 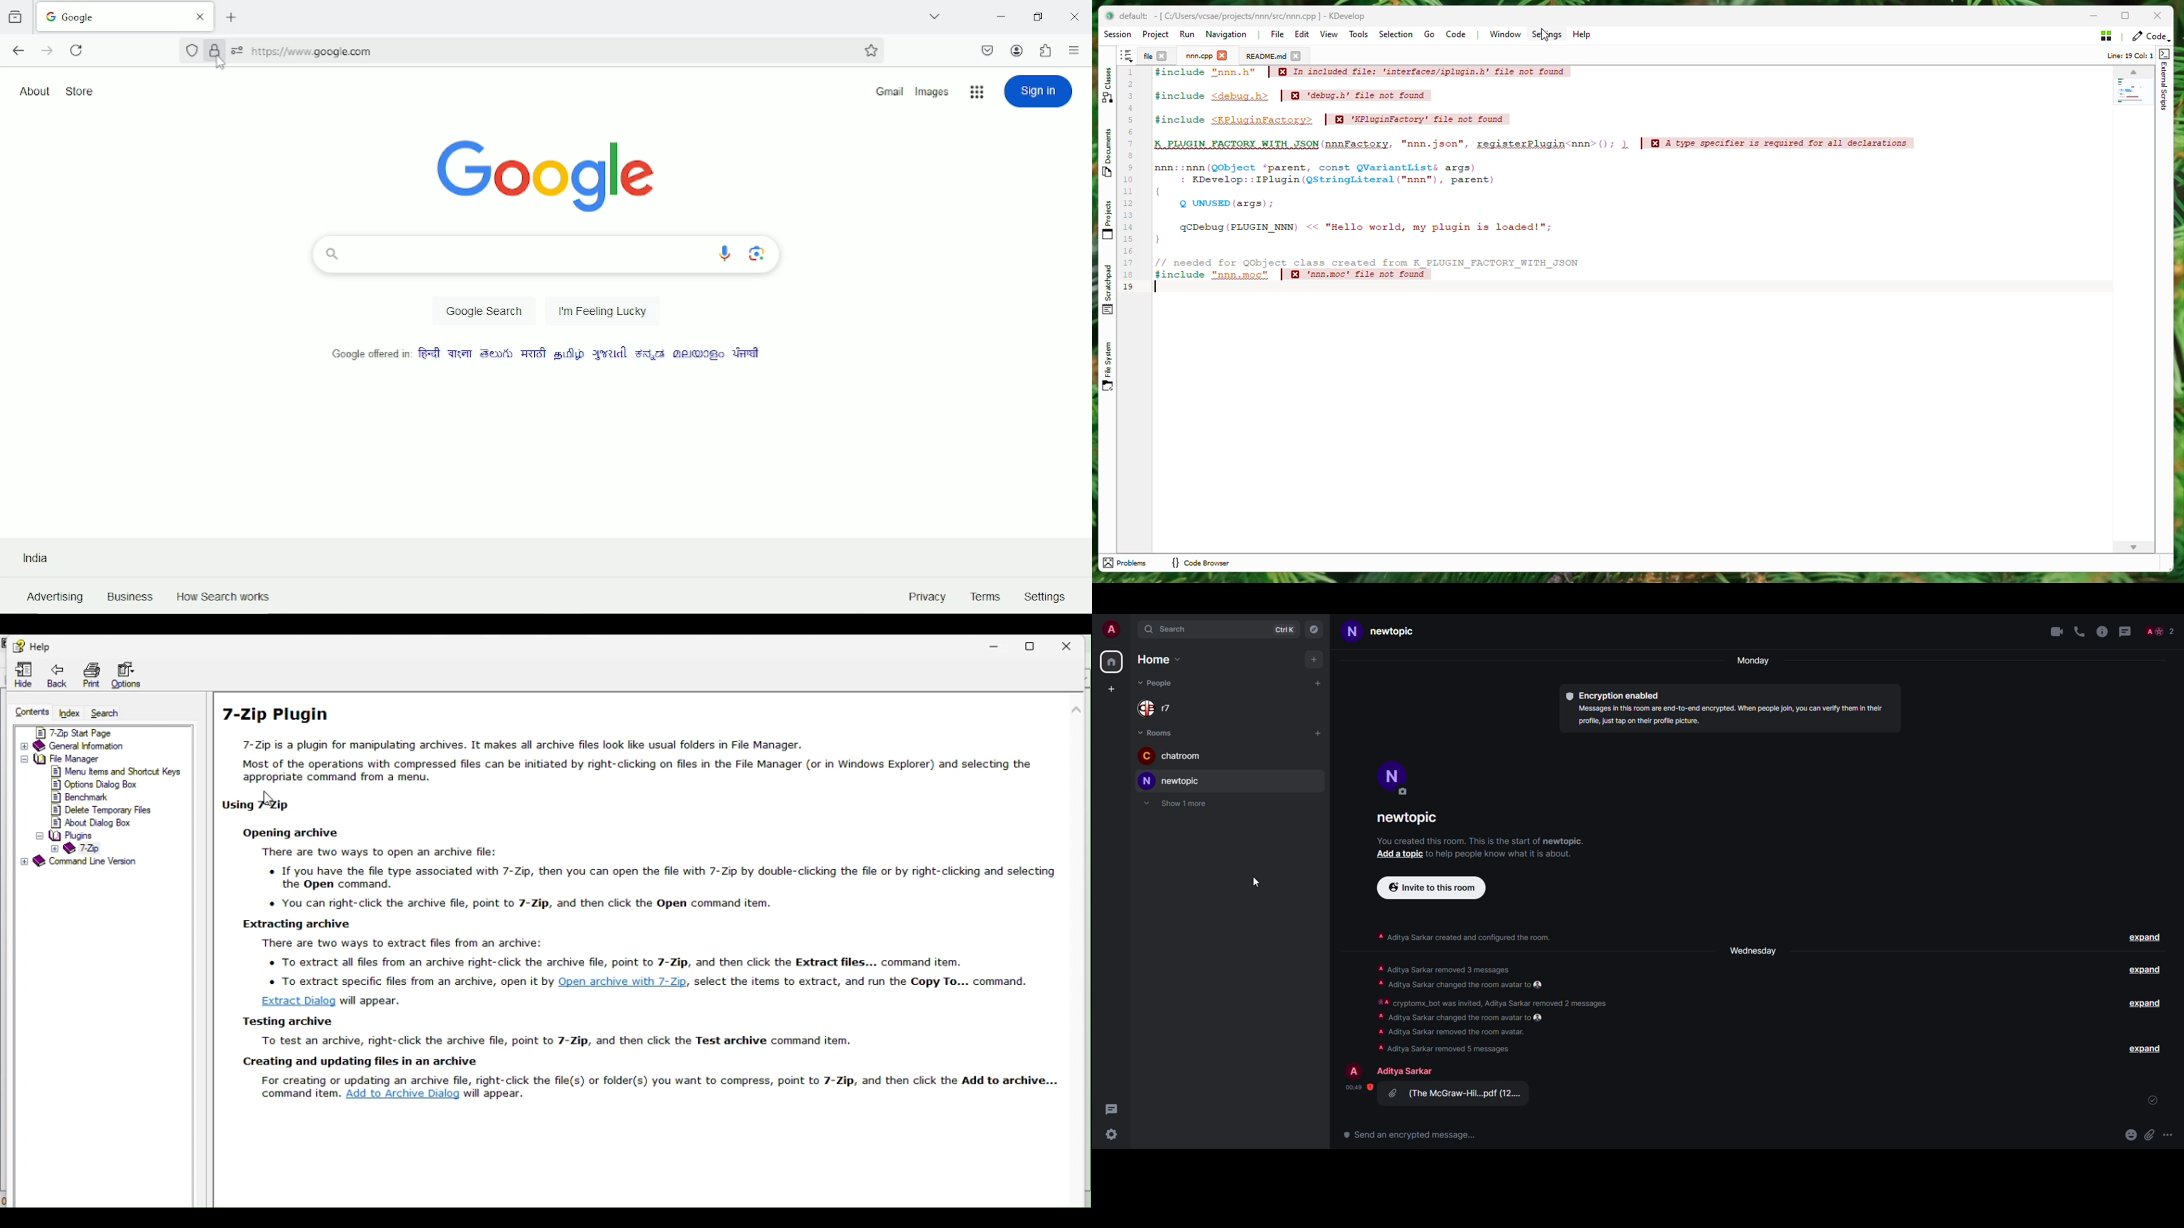 I want to click on Open archive with /-Zip,, so click(x=623, y=982).